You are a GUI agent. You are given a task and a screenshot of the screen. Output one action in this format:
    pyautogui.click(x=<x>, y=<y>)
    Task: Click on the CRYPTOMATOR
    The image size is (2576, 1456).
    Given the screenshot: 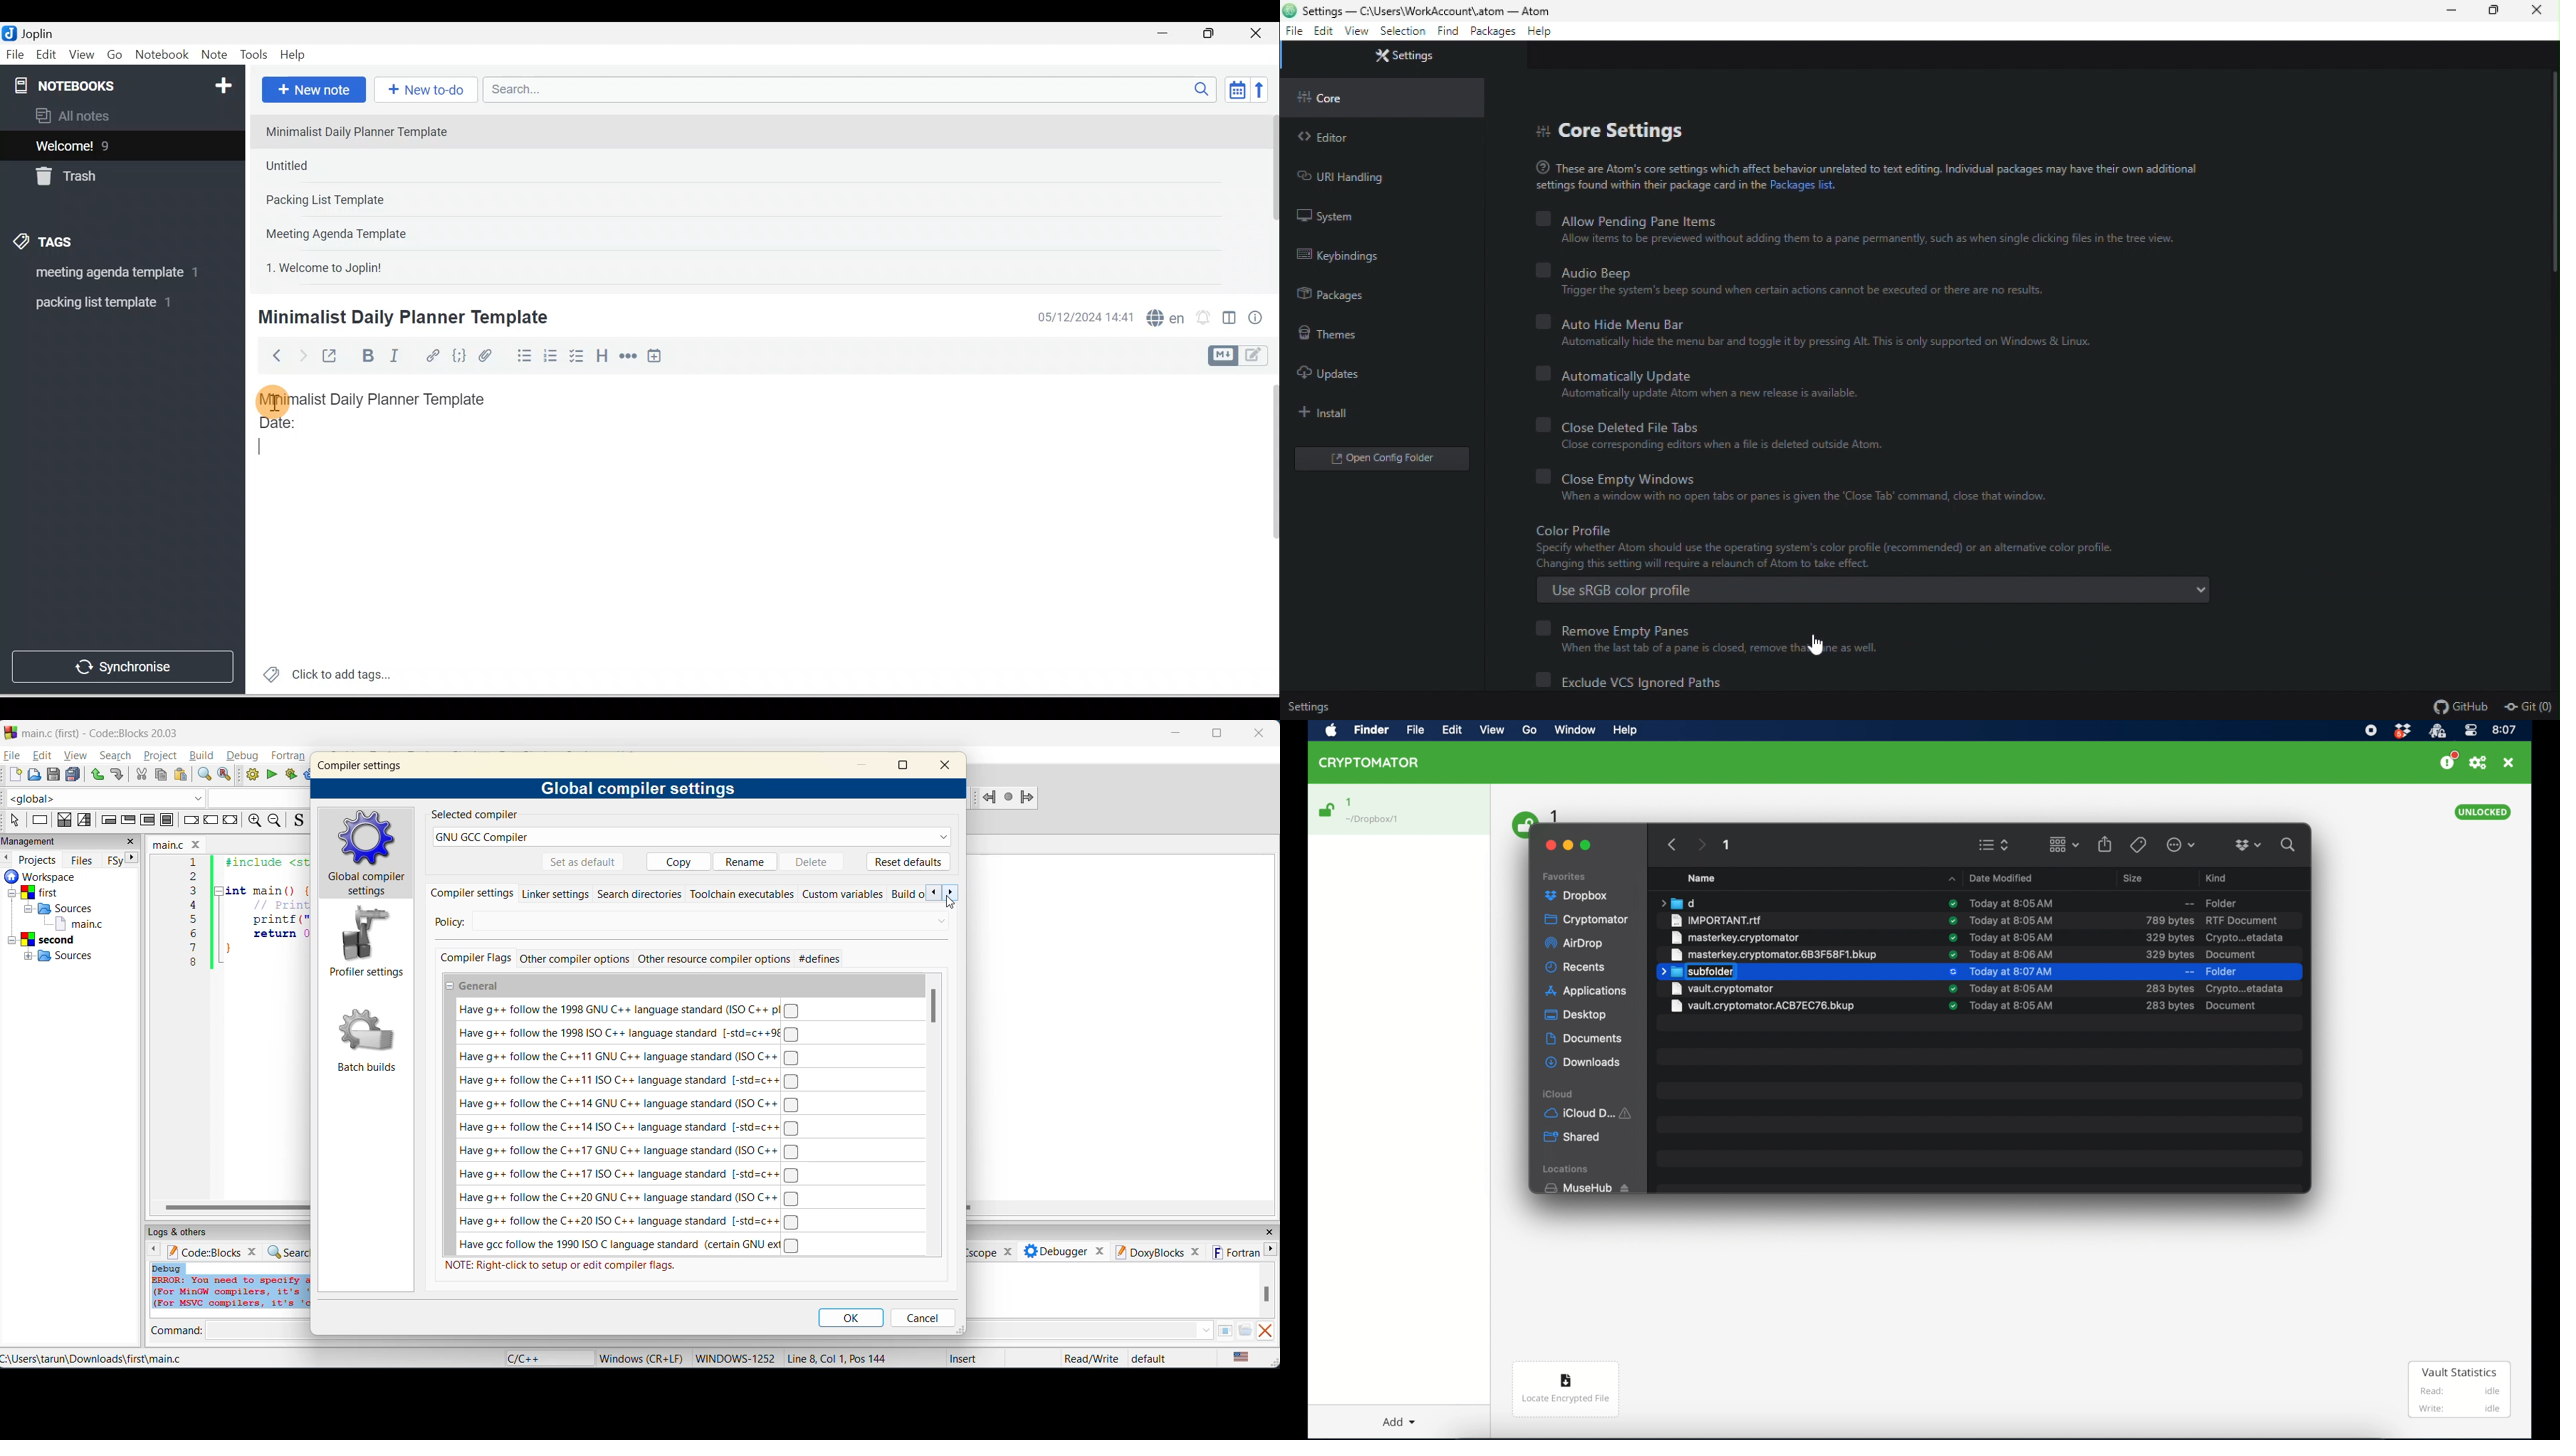 What is the action you would take?
    pyautogui.click(x=1375, y=765)
    